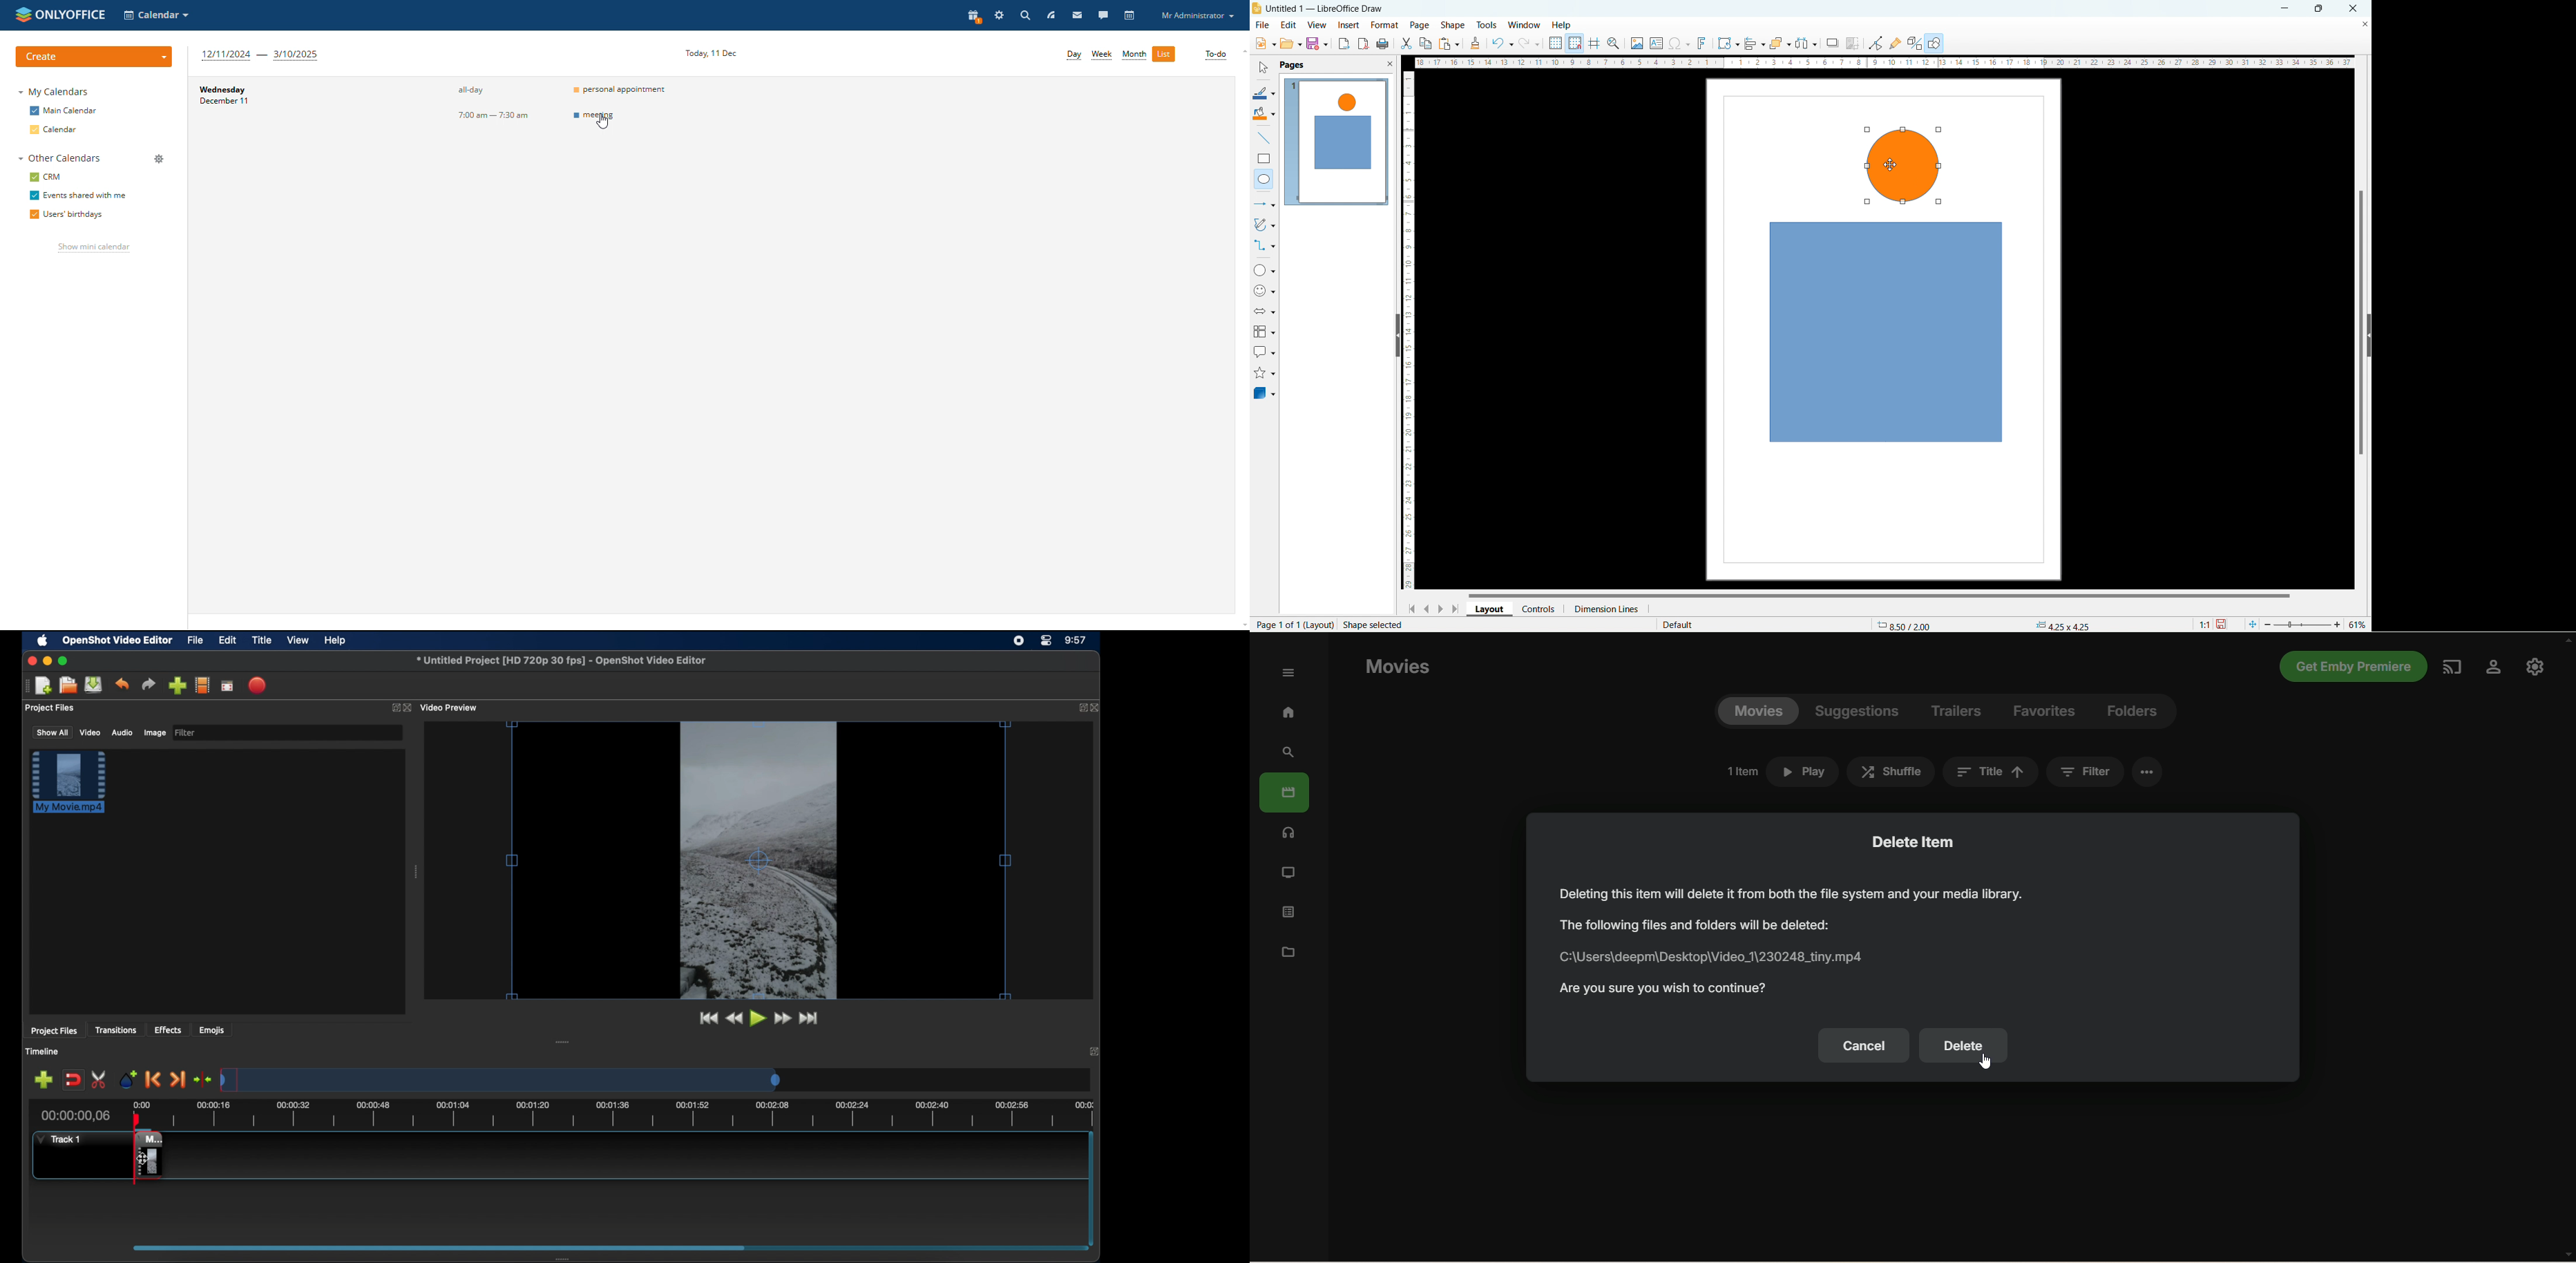 This screenshot has height=1288, width=2576. I want to click on show gluepoint functions, so click(1896, 43).